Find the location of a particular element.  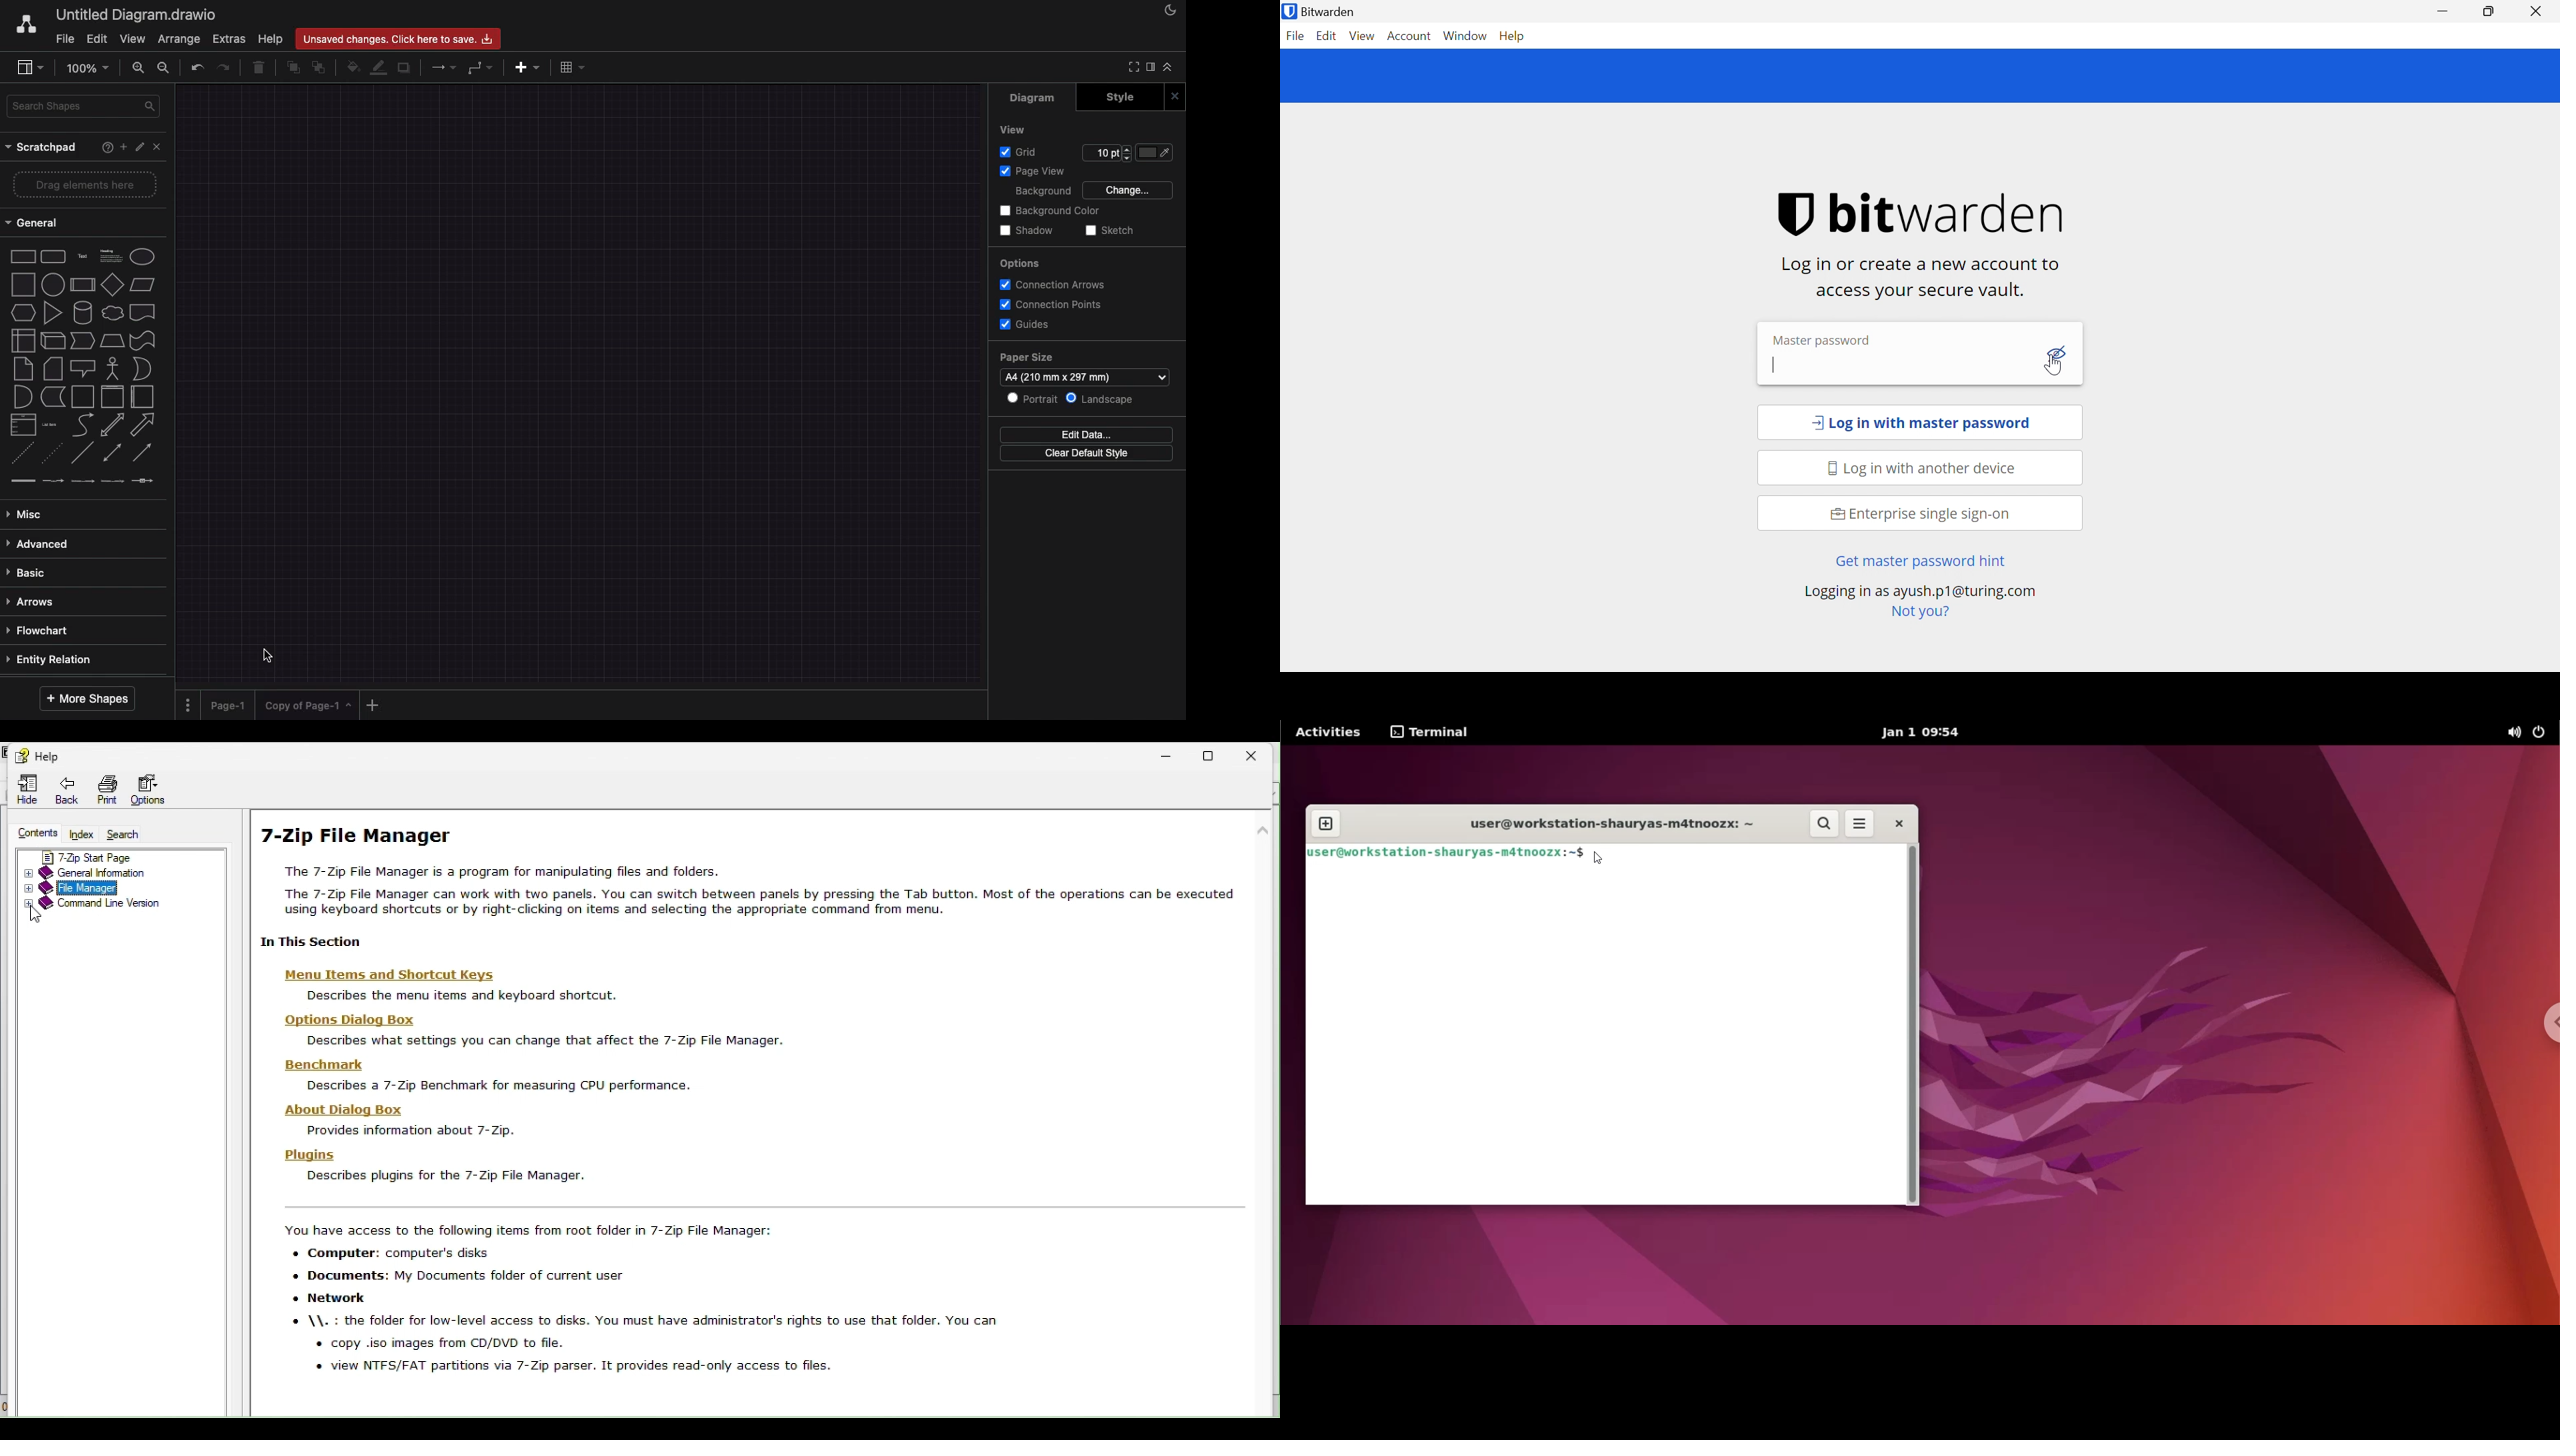

close is located at coordinates (158, 145).